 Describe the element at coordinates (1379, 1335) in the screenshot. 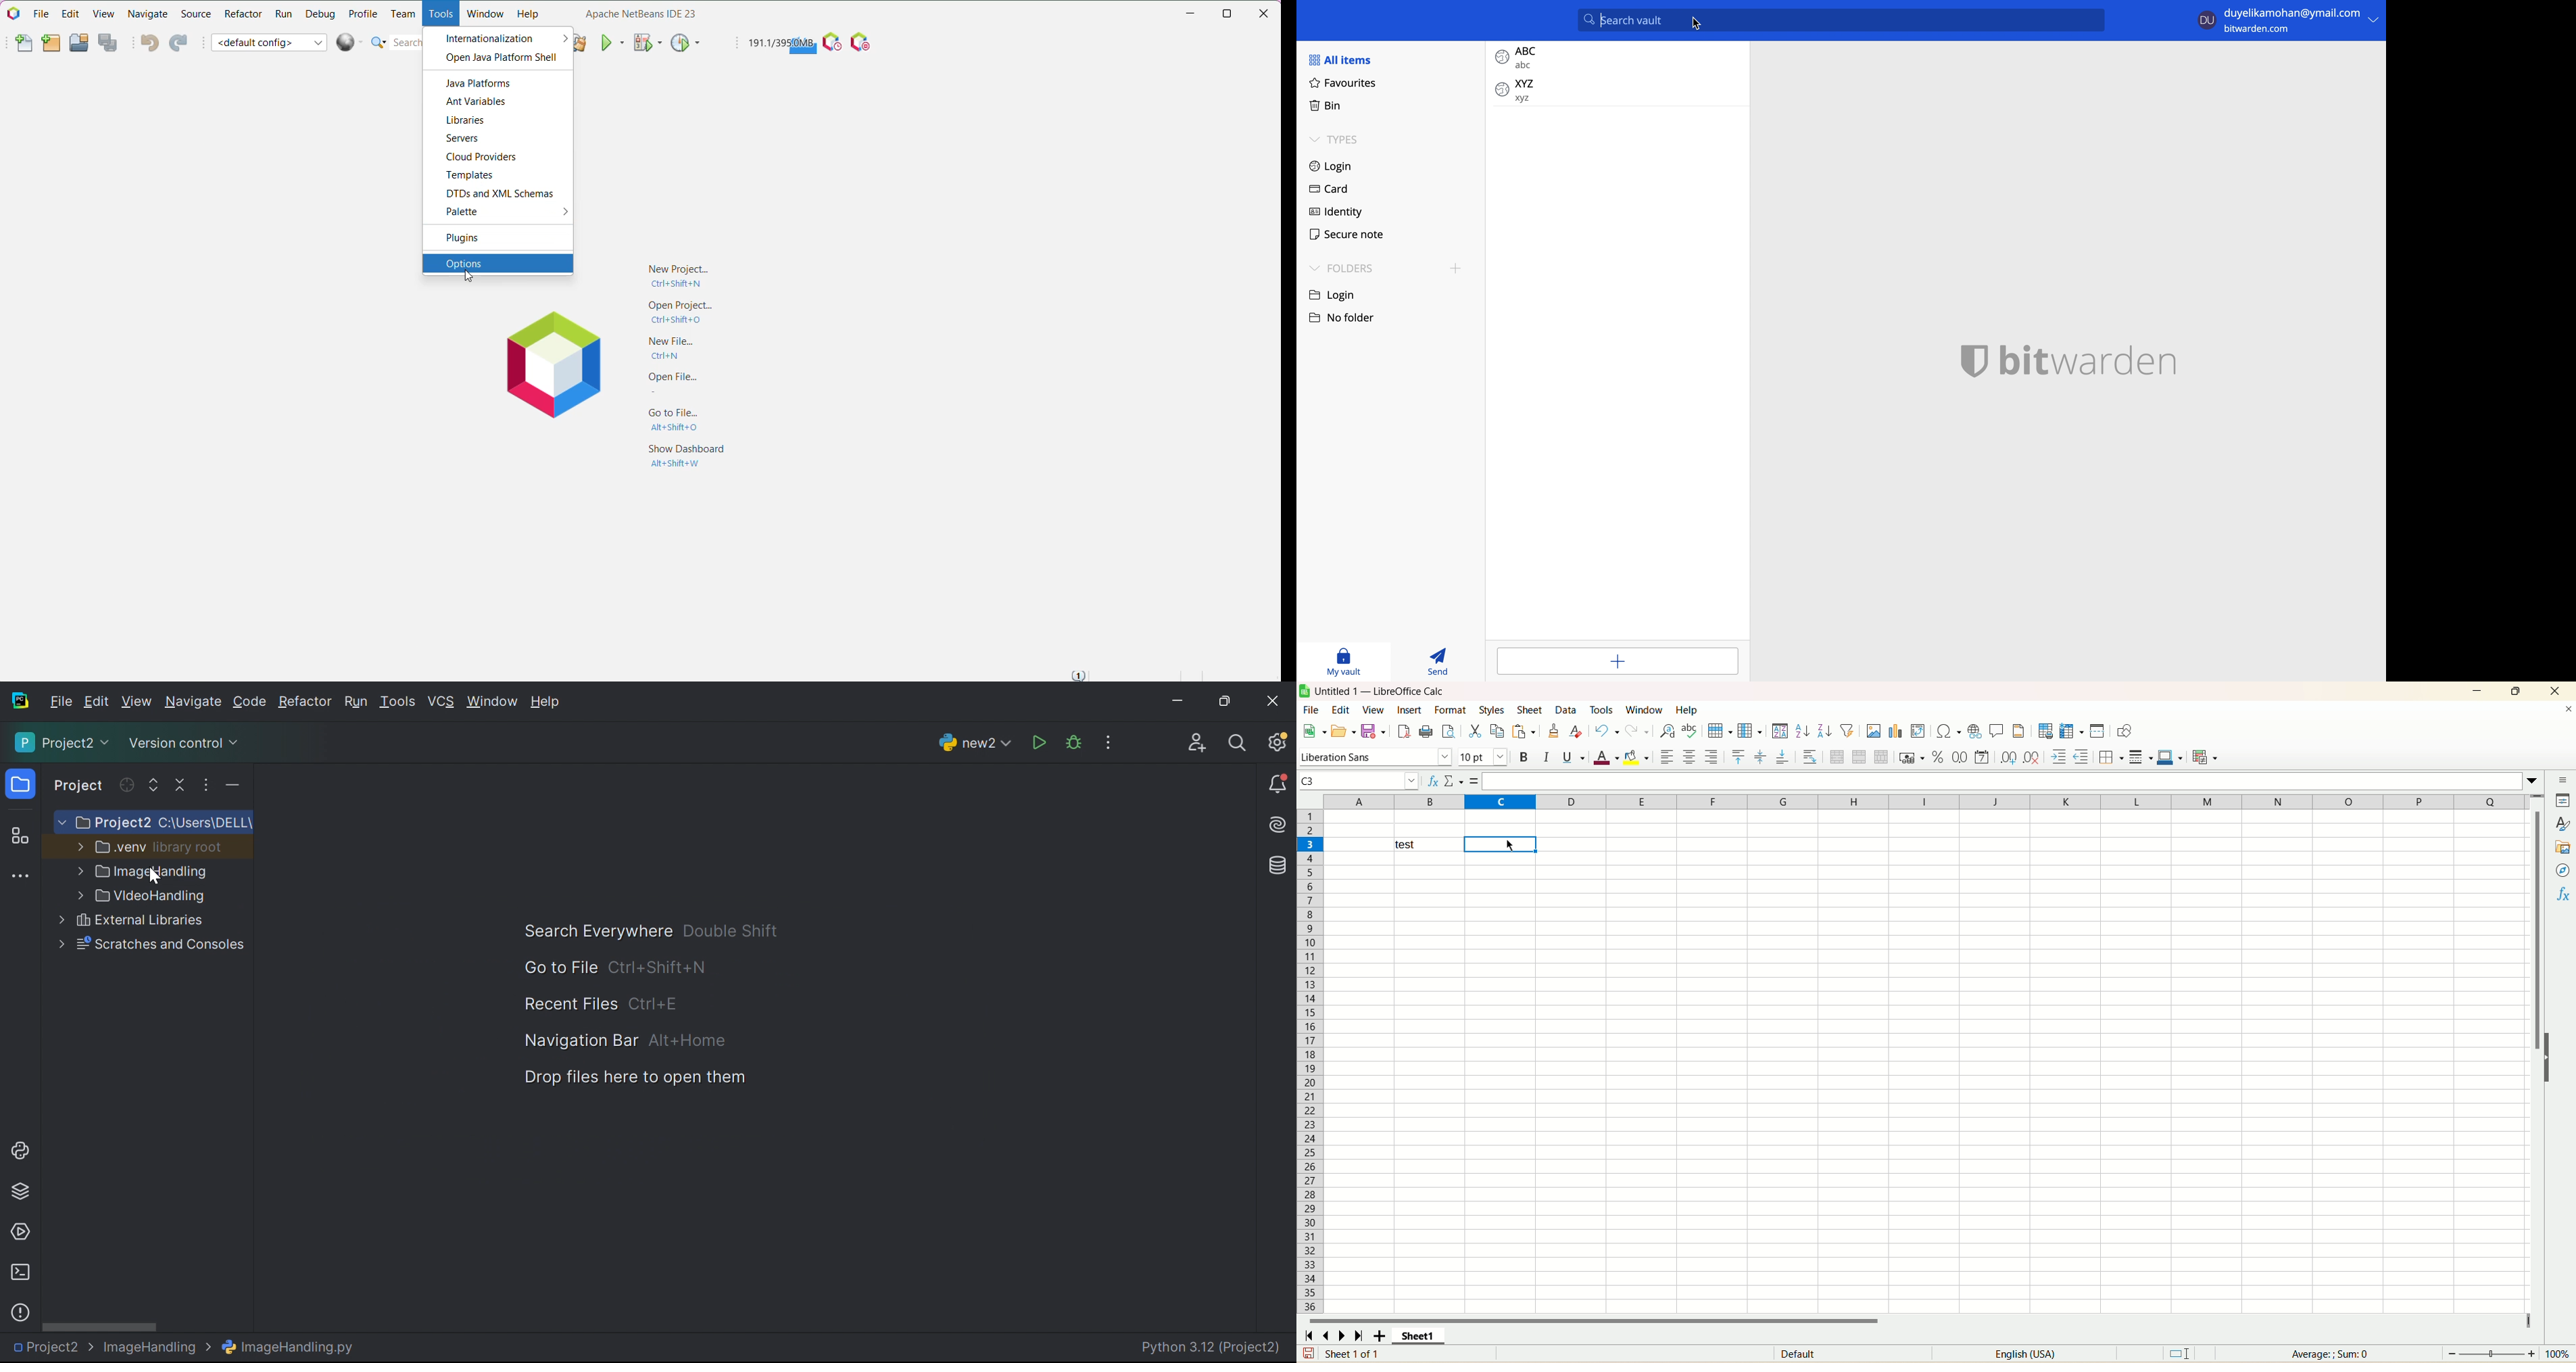

I see `add sheet` at that location.